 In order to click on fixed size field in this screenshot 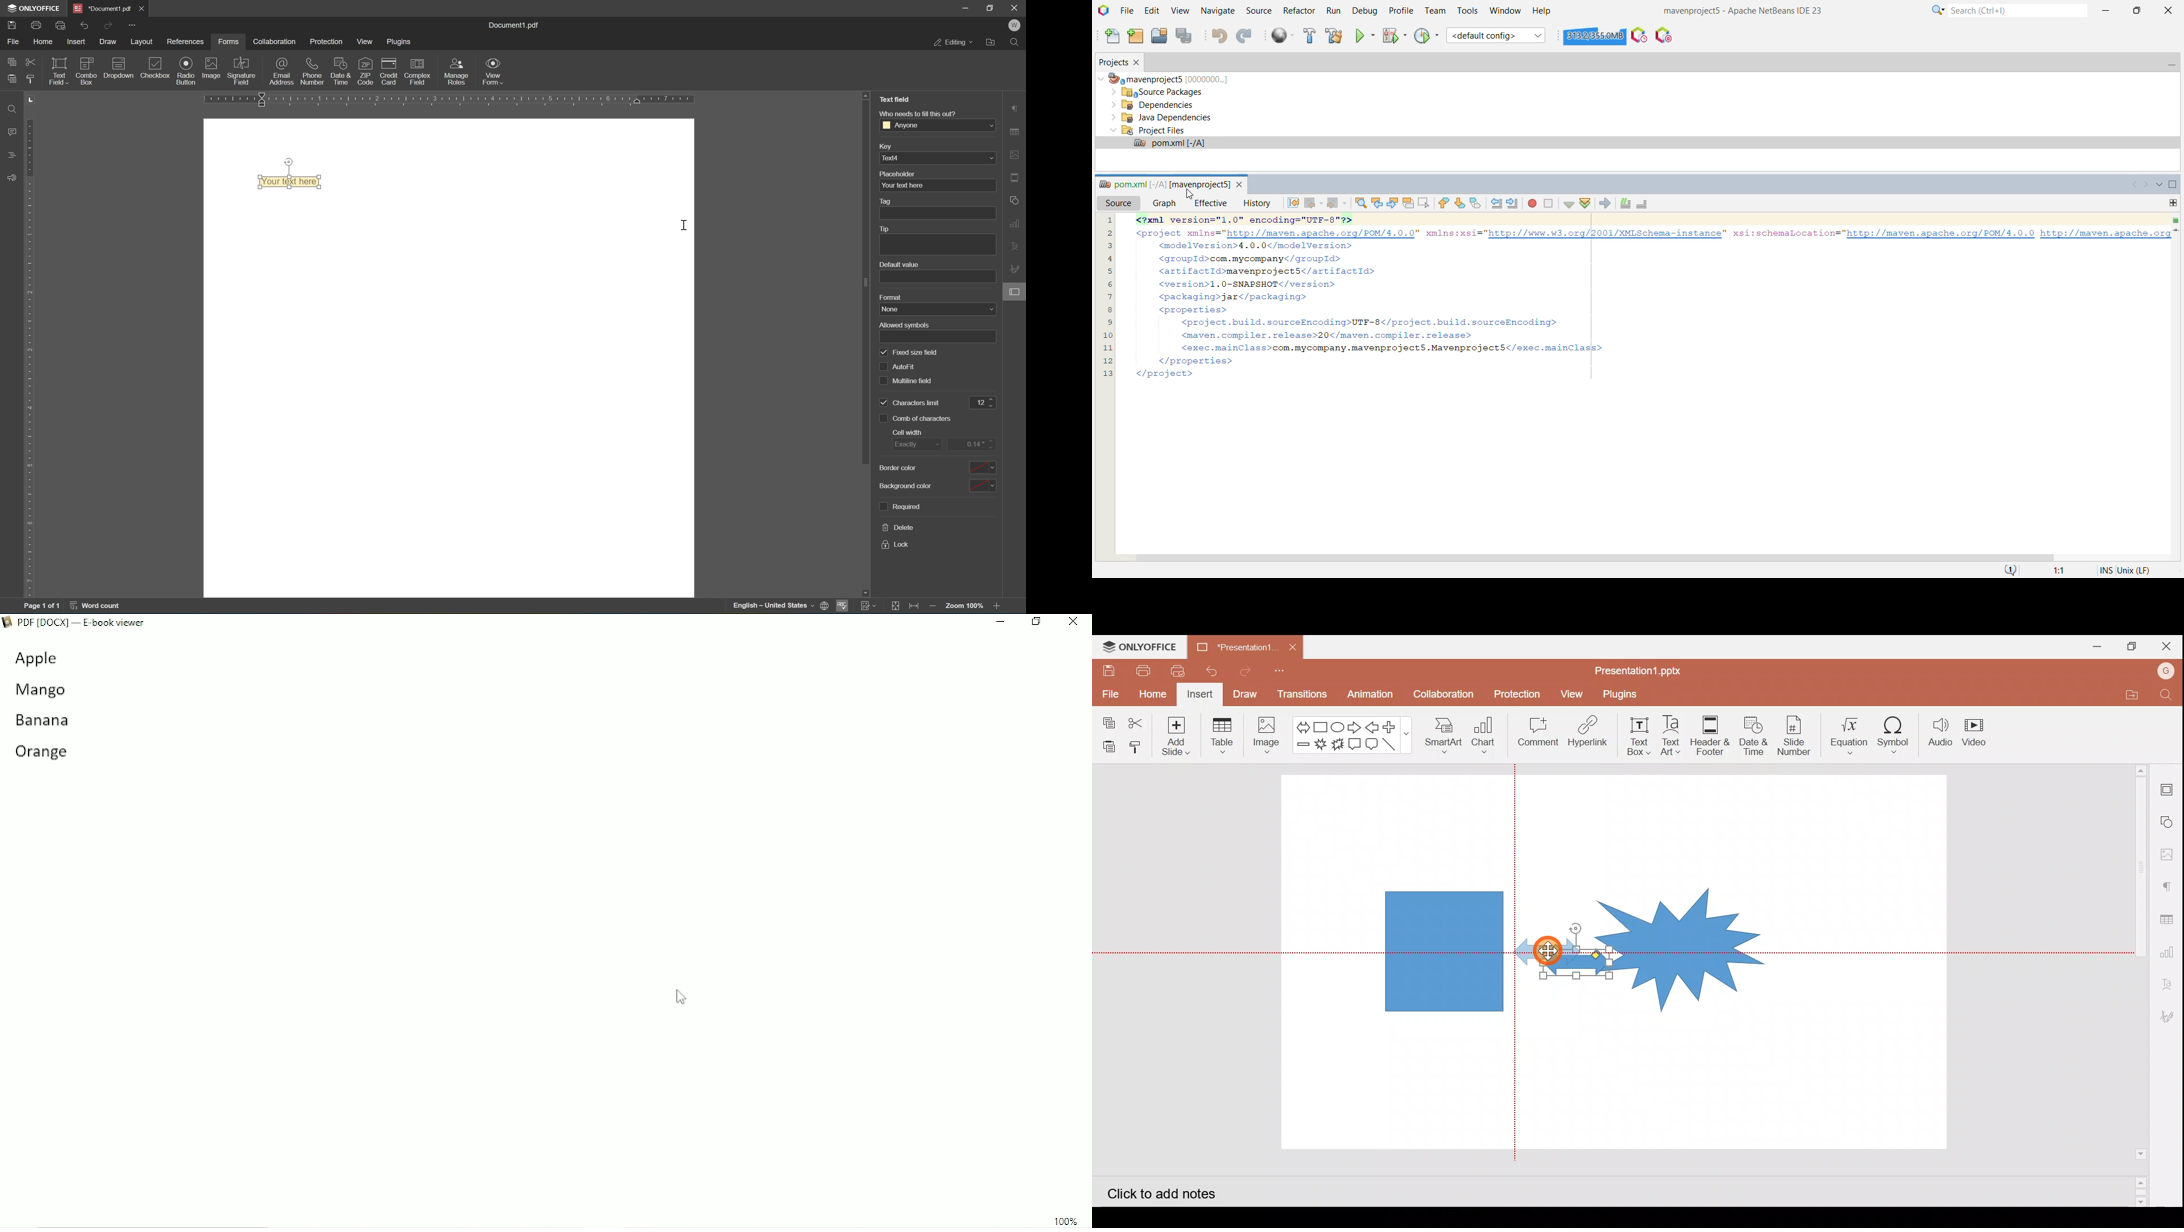, I will do `click(916, 353)`.